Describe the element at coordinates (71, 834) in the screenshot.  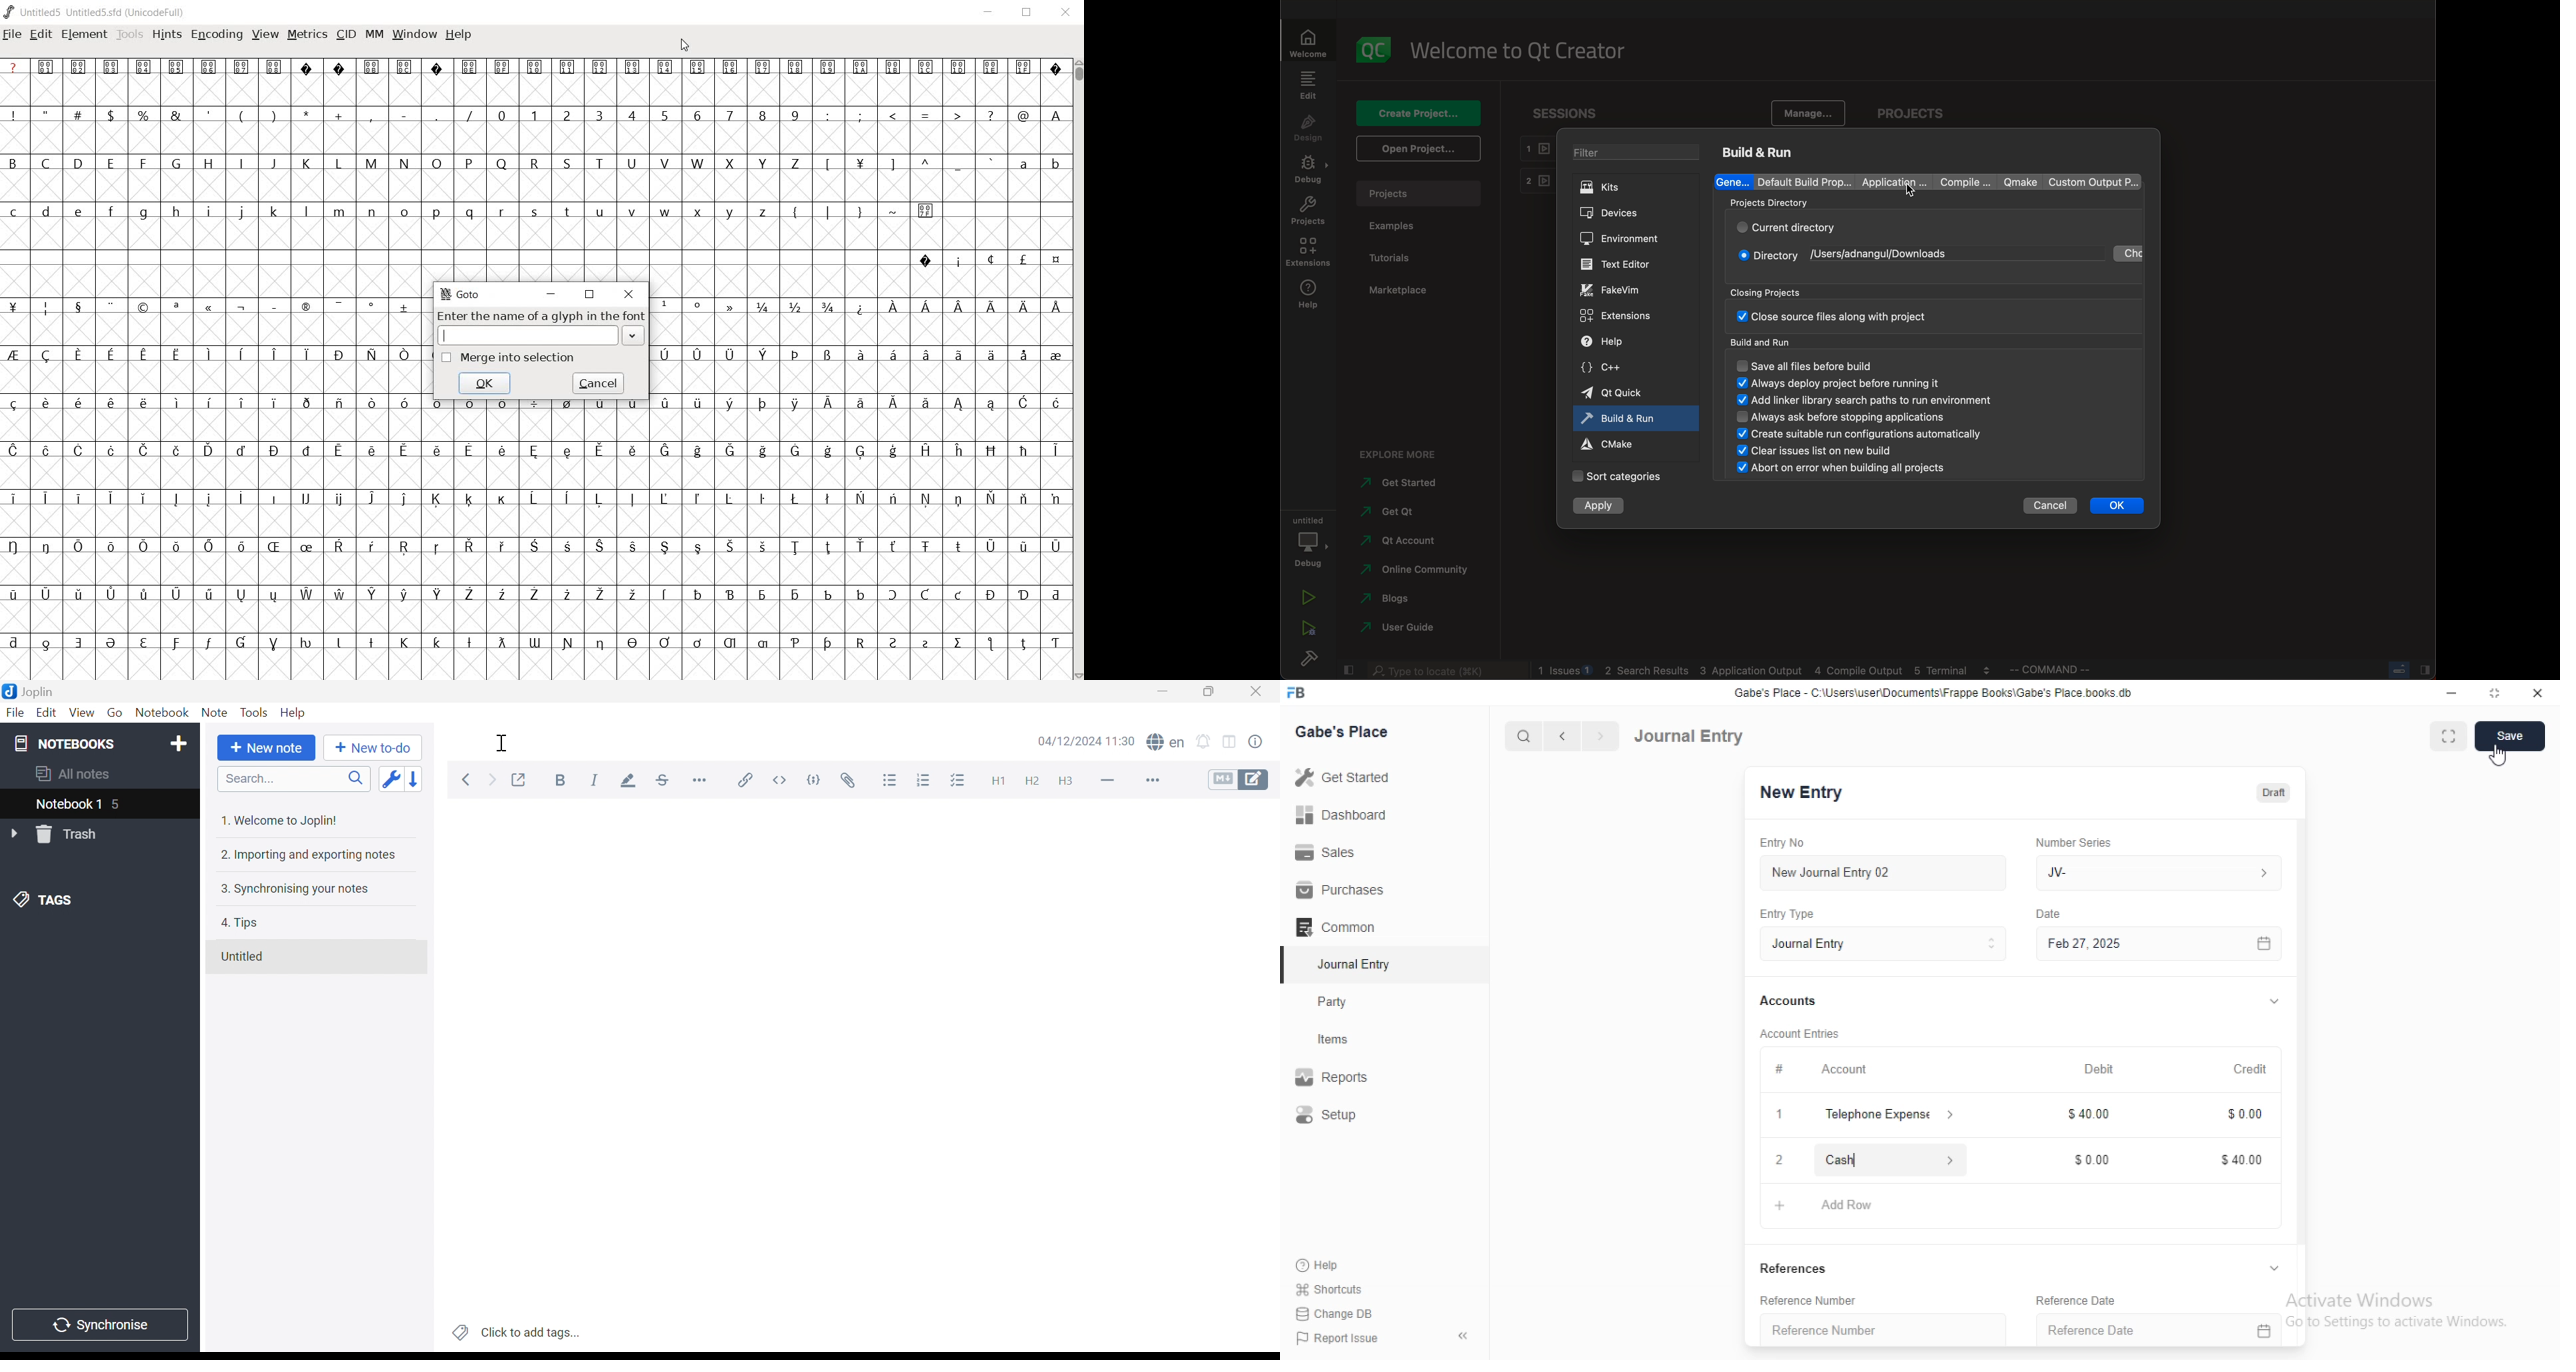
I see `Trash` at that location.